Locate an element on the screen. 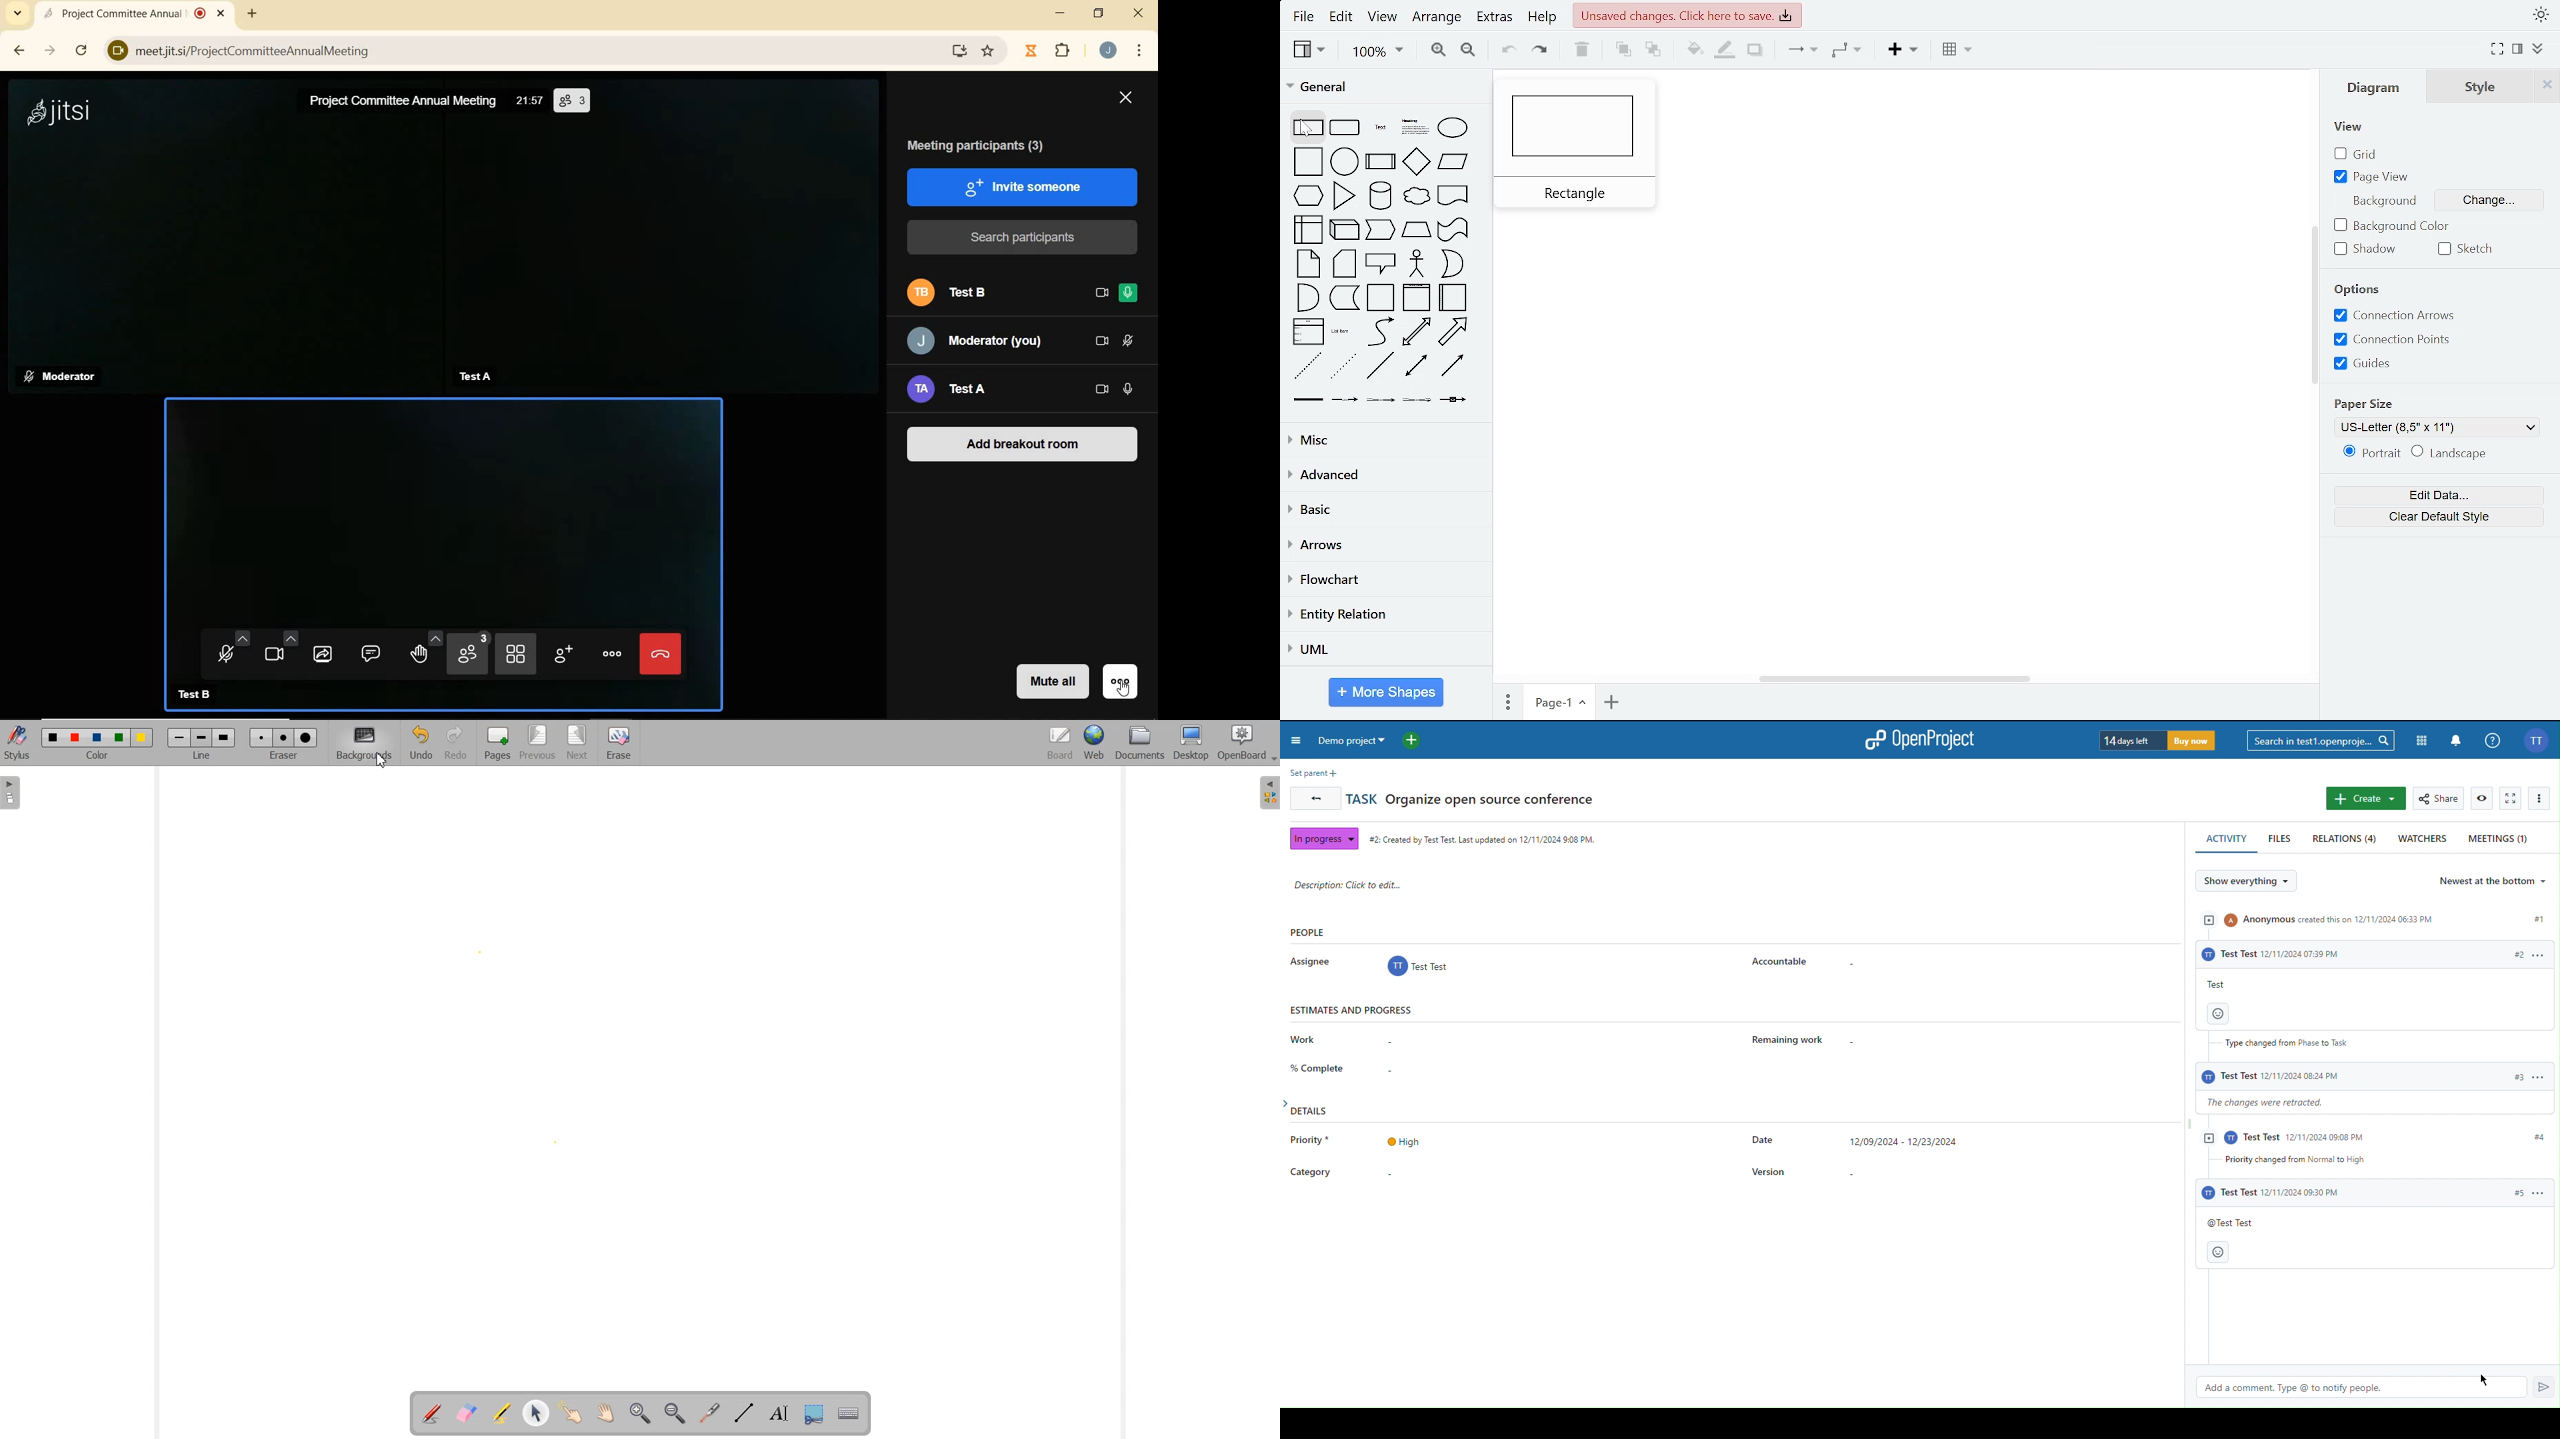  entity relation is located at coordinates (1385, 615).